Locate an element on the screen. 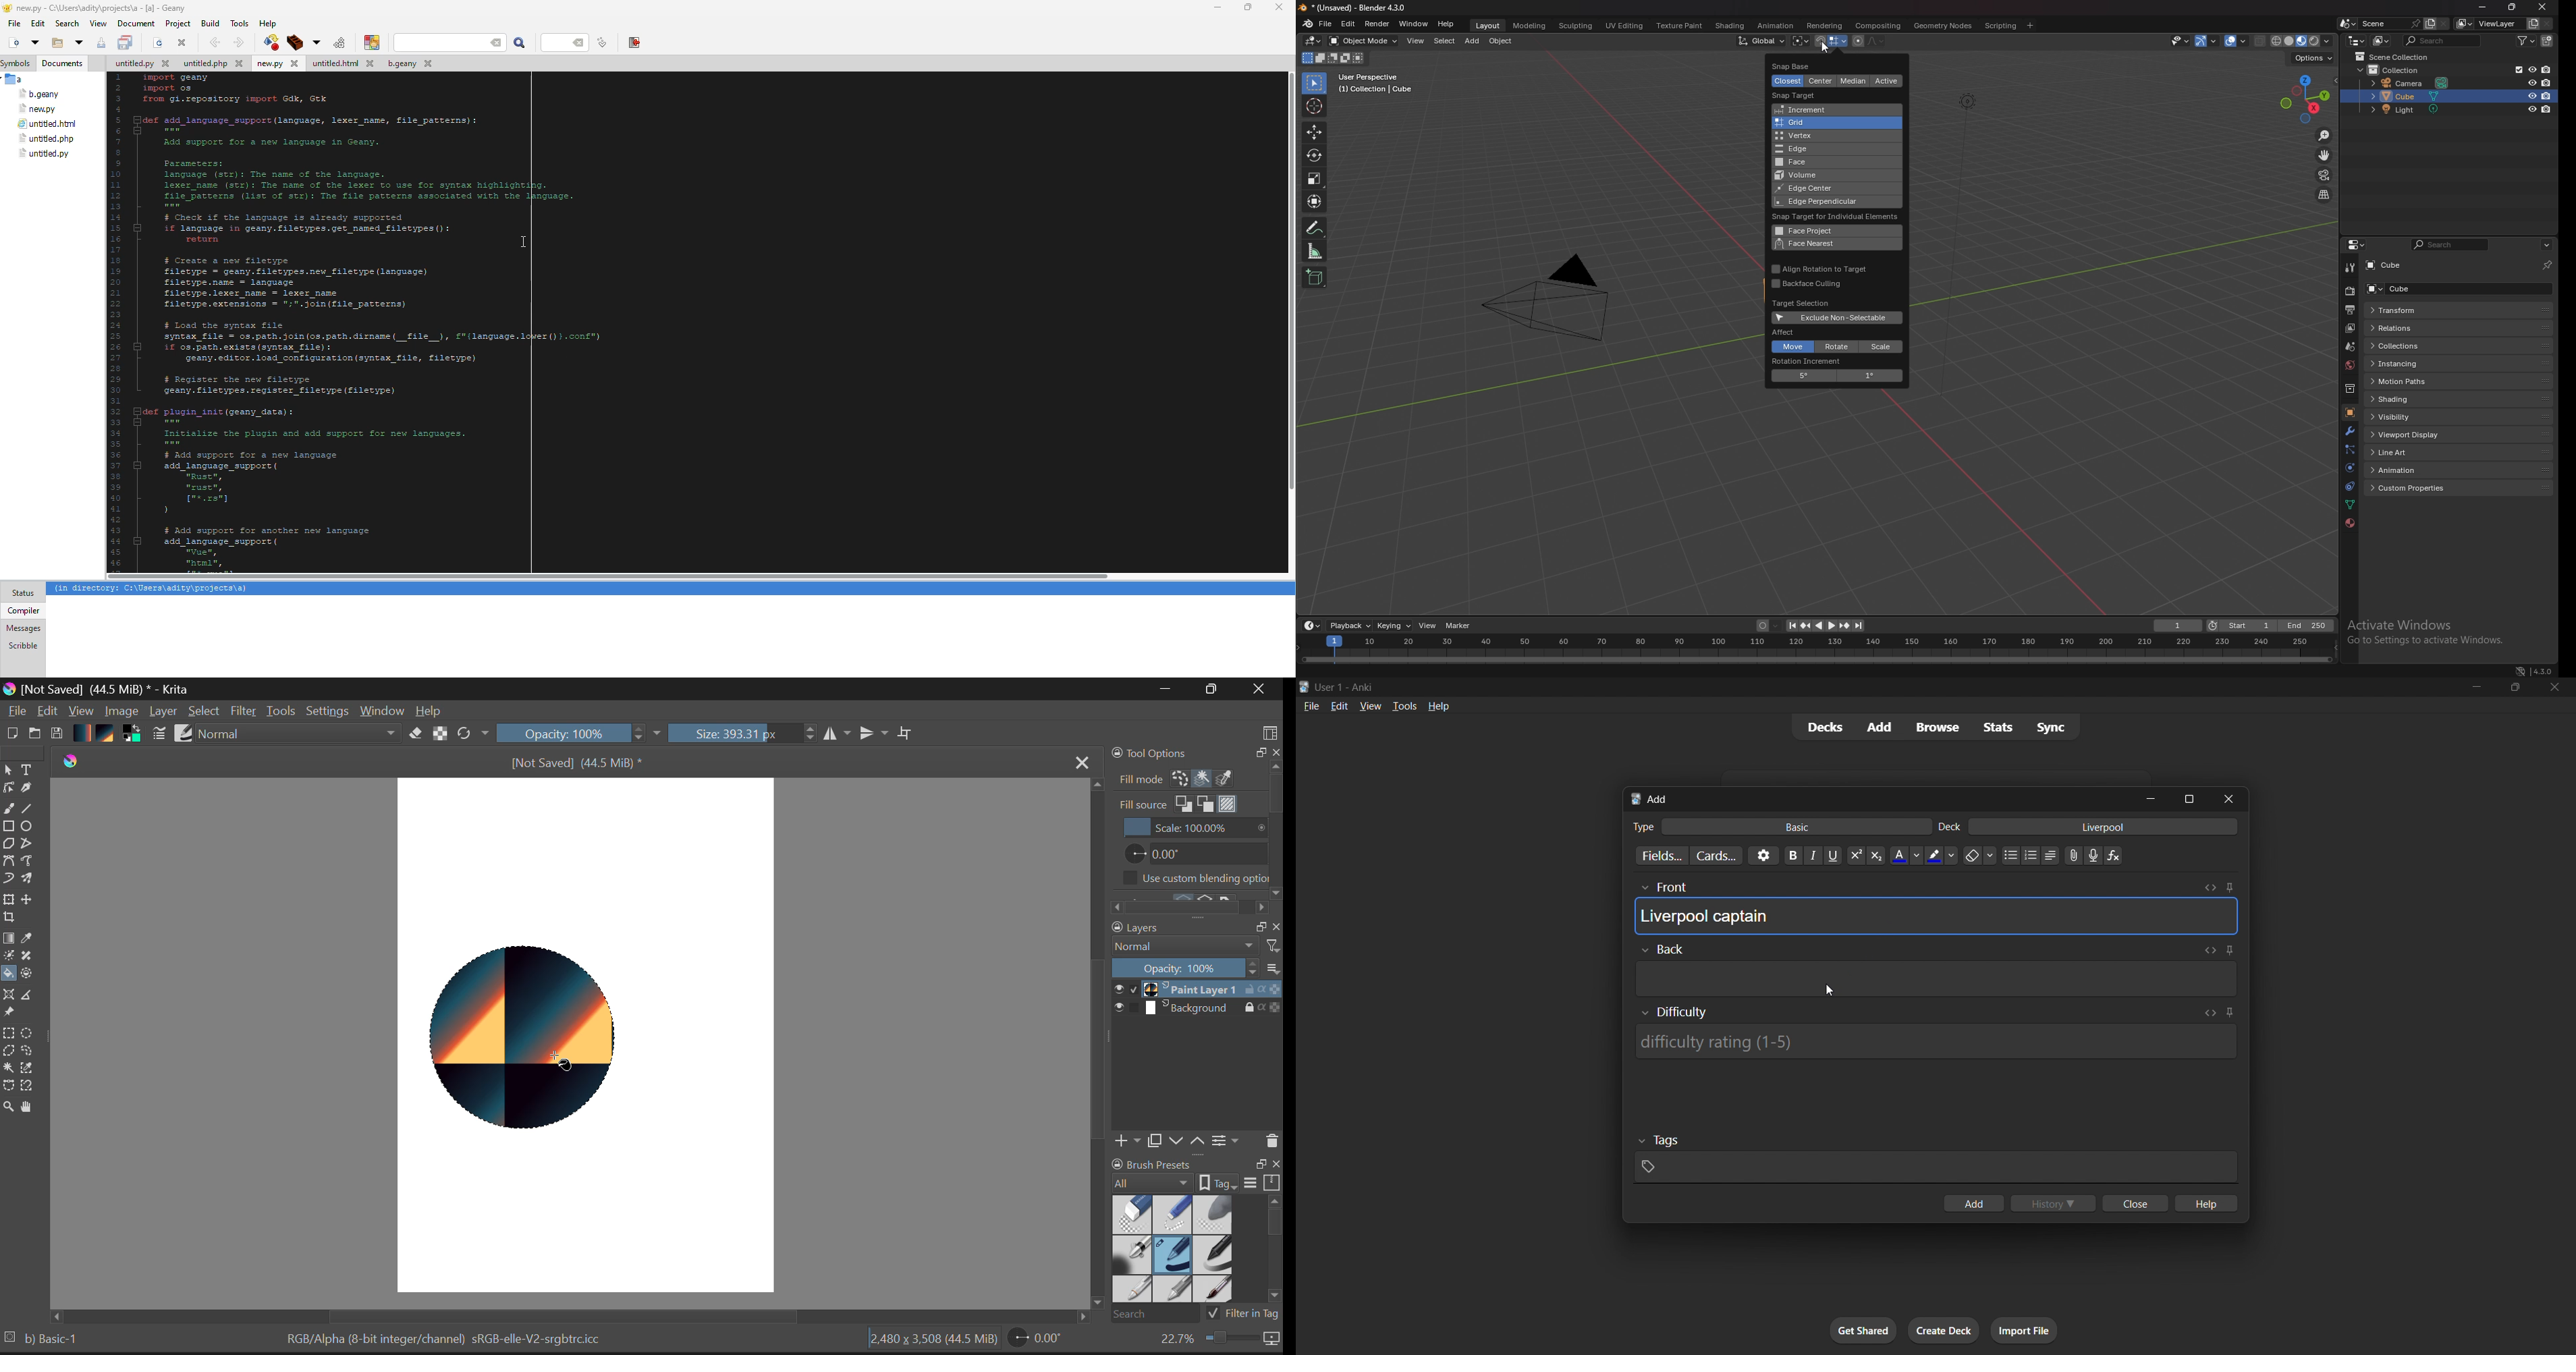  backface culling is located at coordinates (1809, 284).